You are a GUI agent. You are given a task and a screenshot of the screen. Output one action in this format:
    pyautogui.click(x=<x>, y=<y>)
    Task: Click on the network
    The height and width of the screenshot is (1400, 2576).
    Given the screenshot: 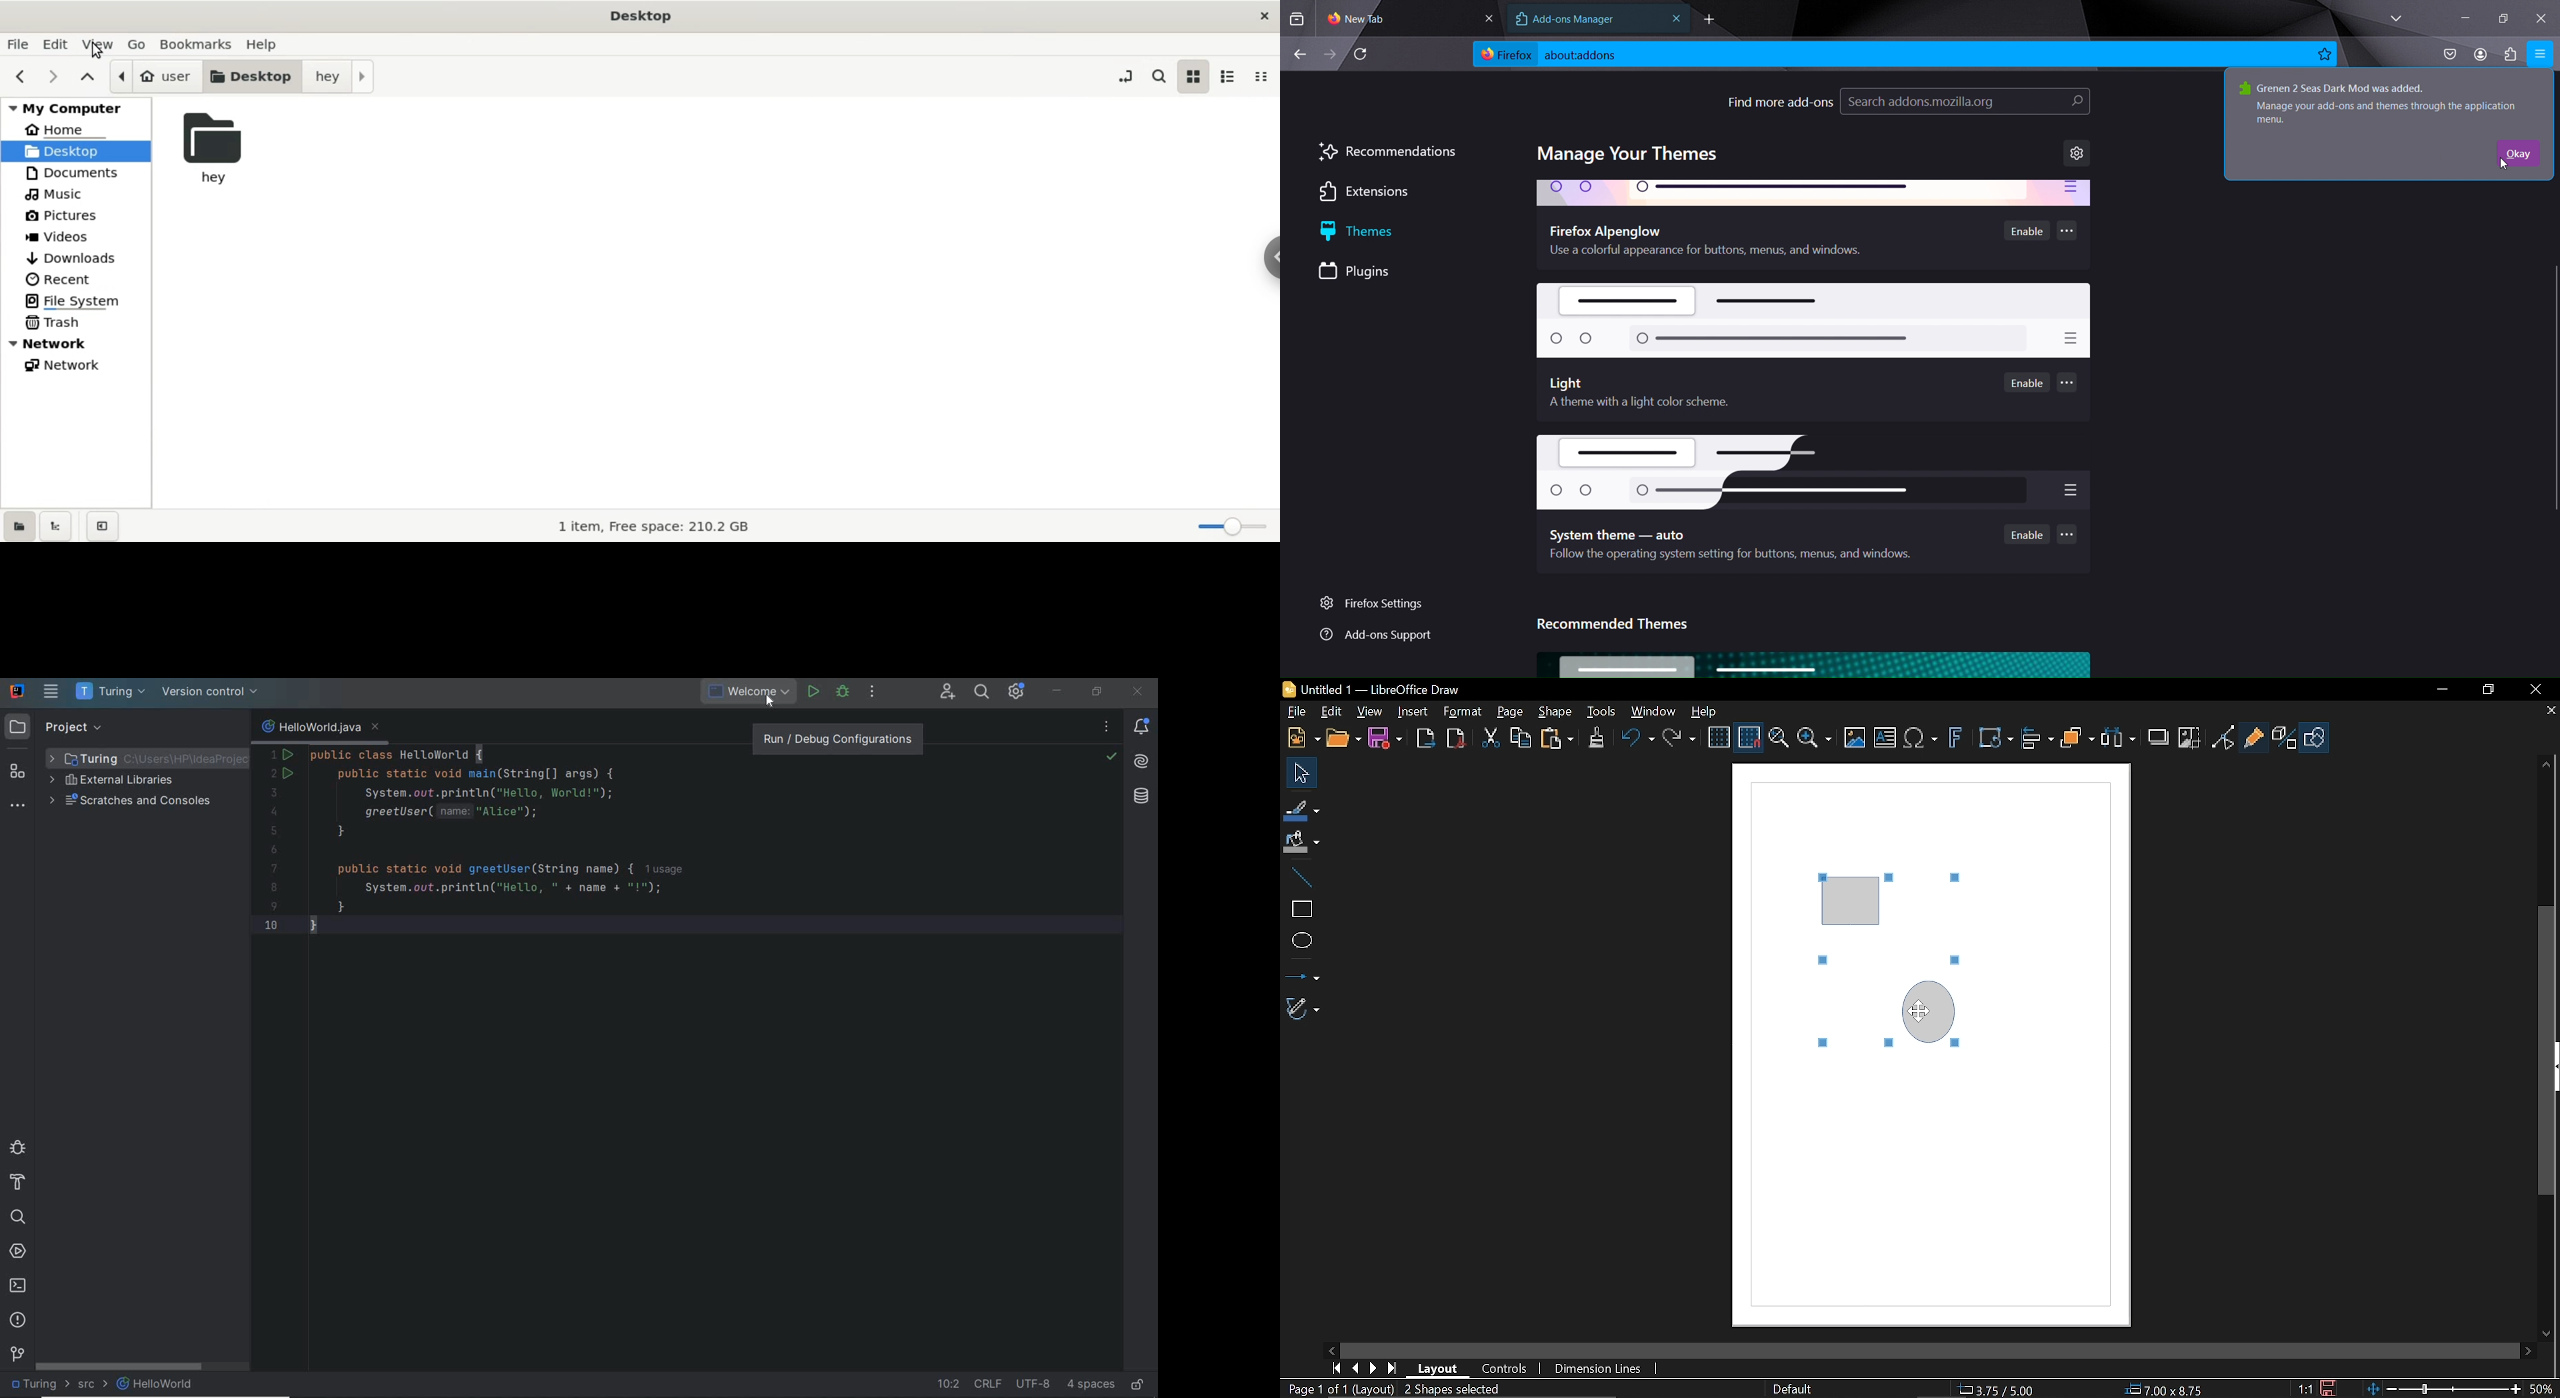 What is the action you would take?
    pyautogui.click(x=78, y=344)
    